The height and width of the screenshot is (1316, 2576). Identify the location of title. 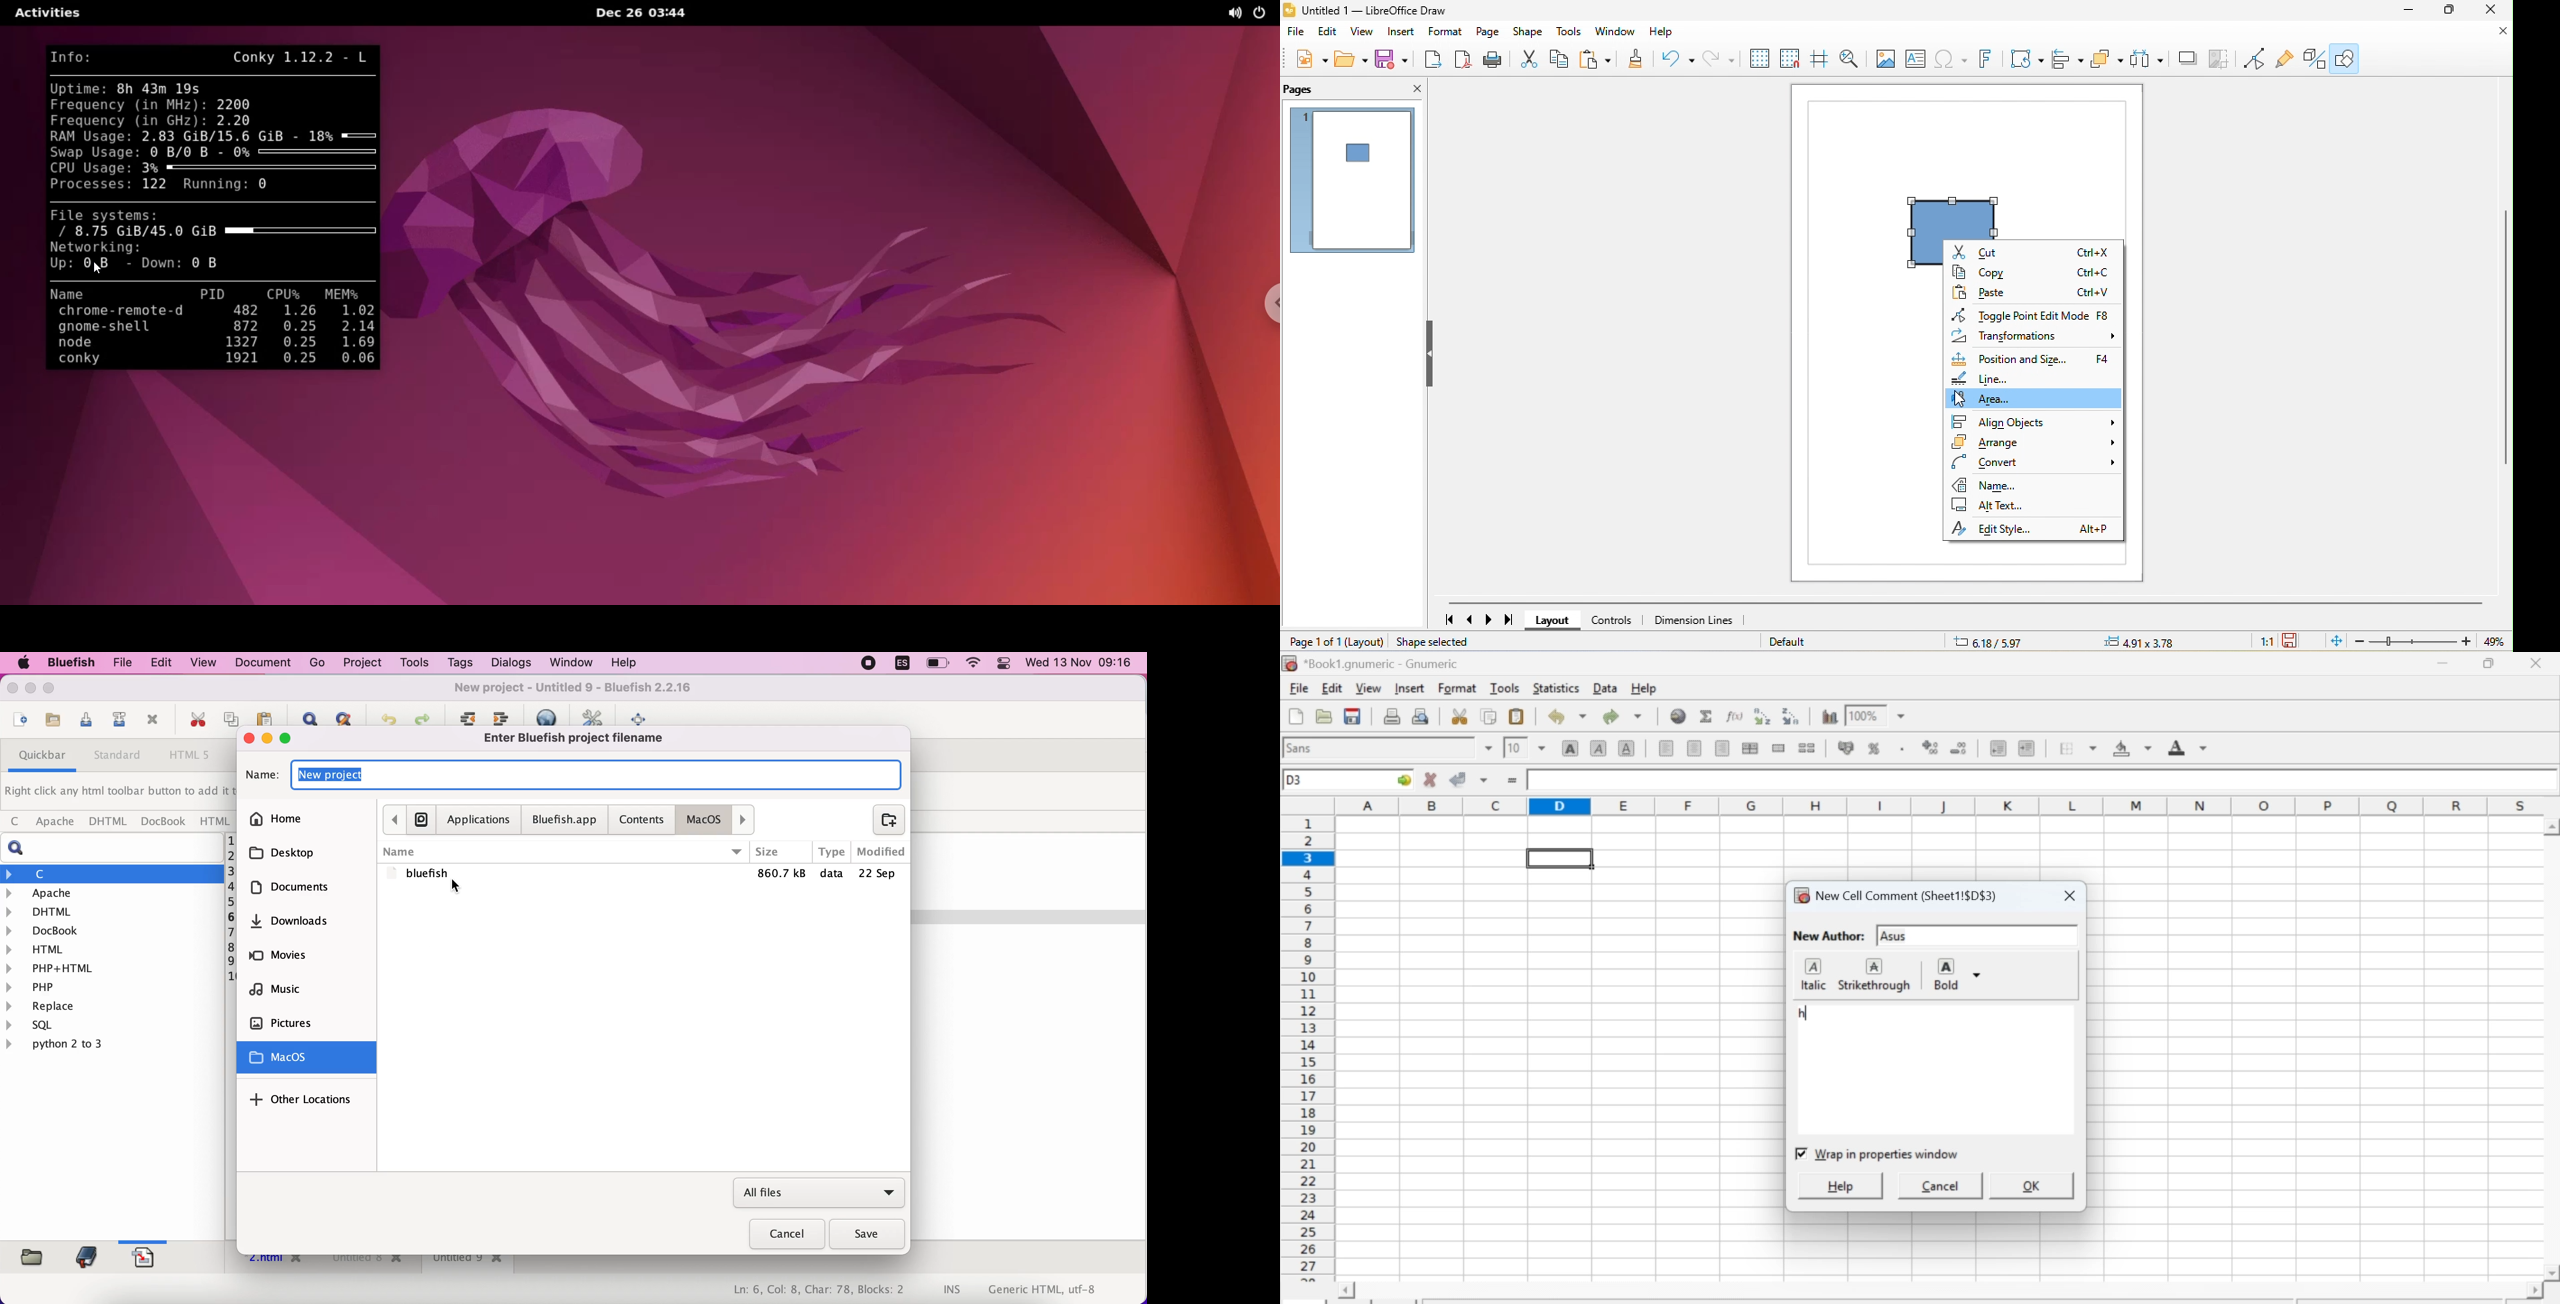
(579, 689).